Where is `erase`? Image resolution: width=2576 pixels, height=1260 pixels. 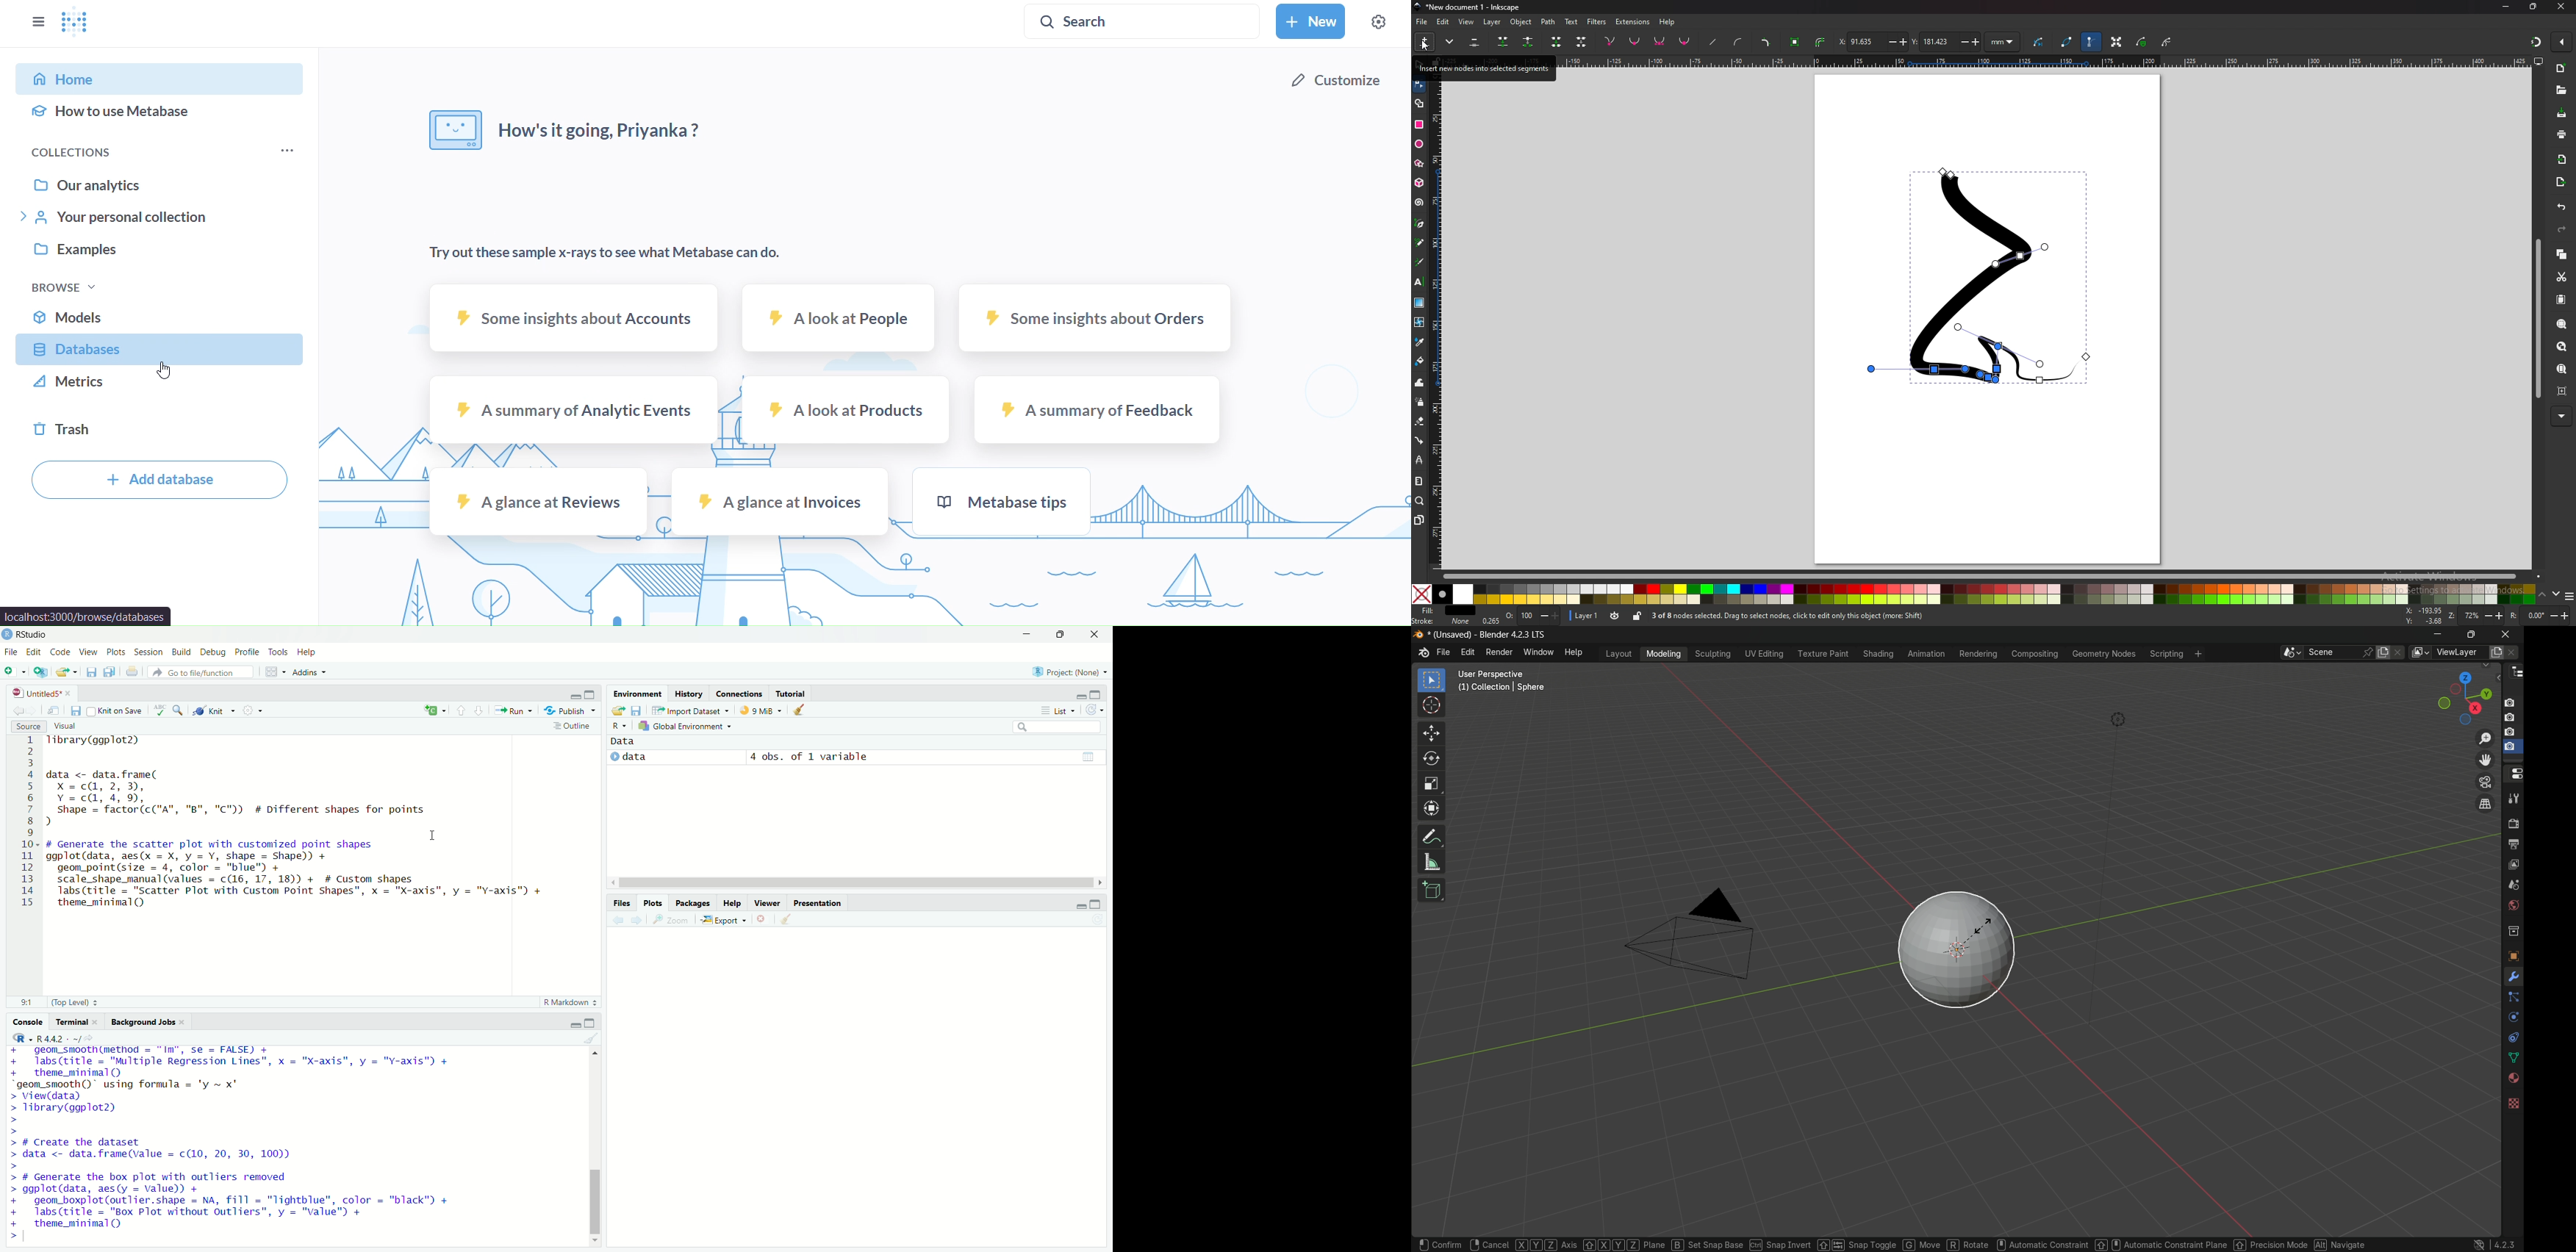
erase is located at coordinates (1420, 422).